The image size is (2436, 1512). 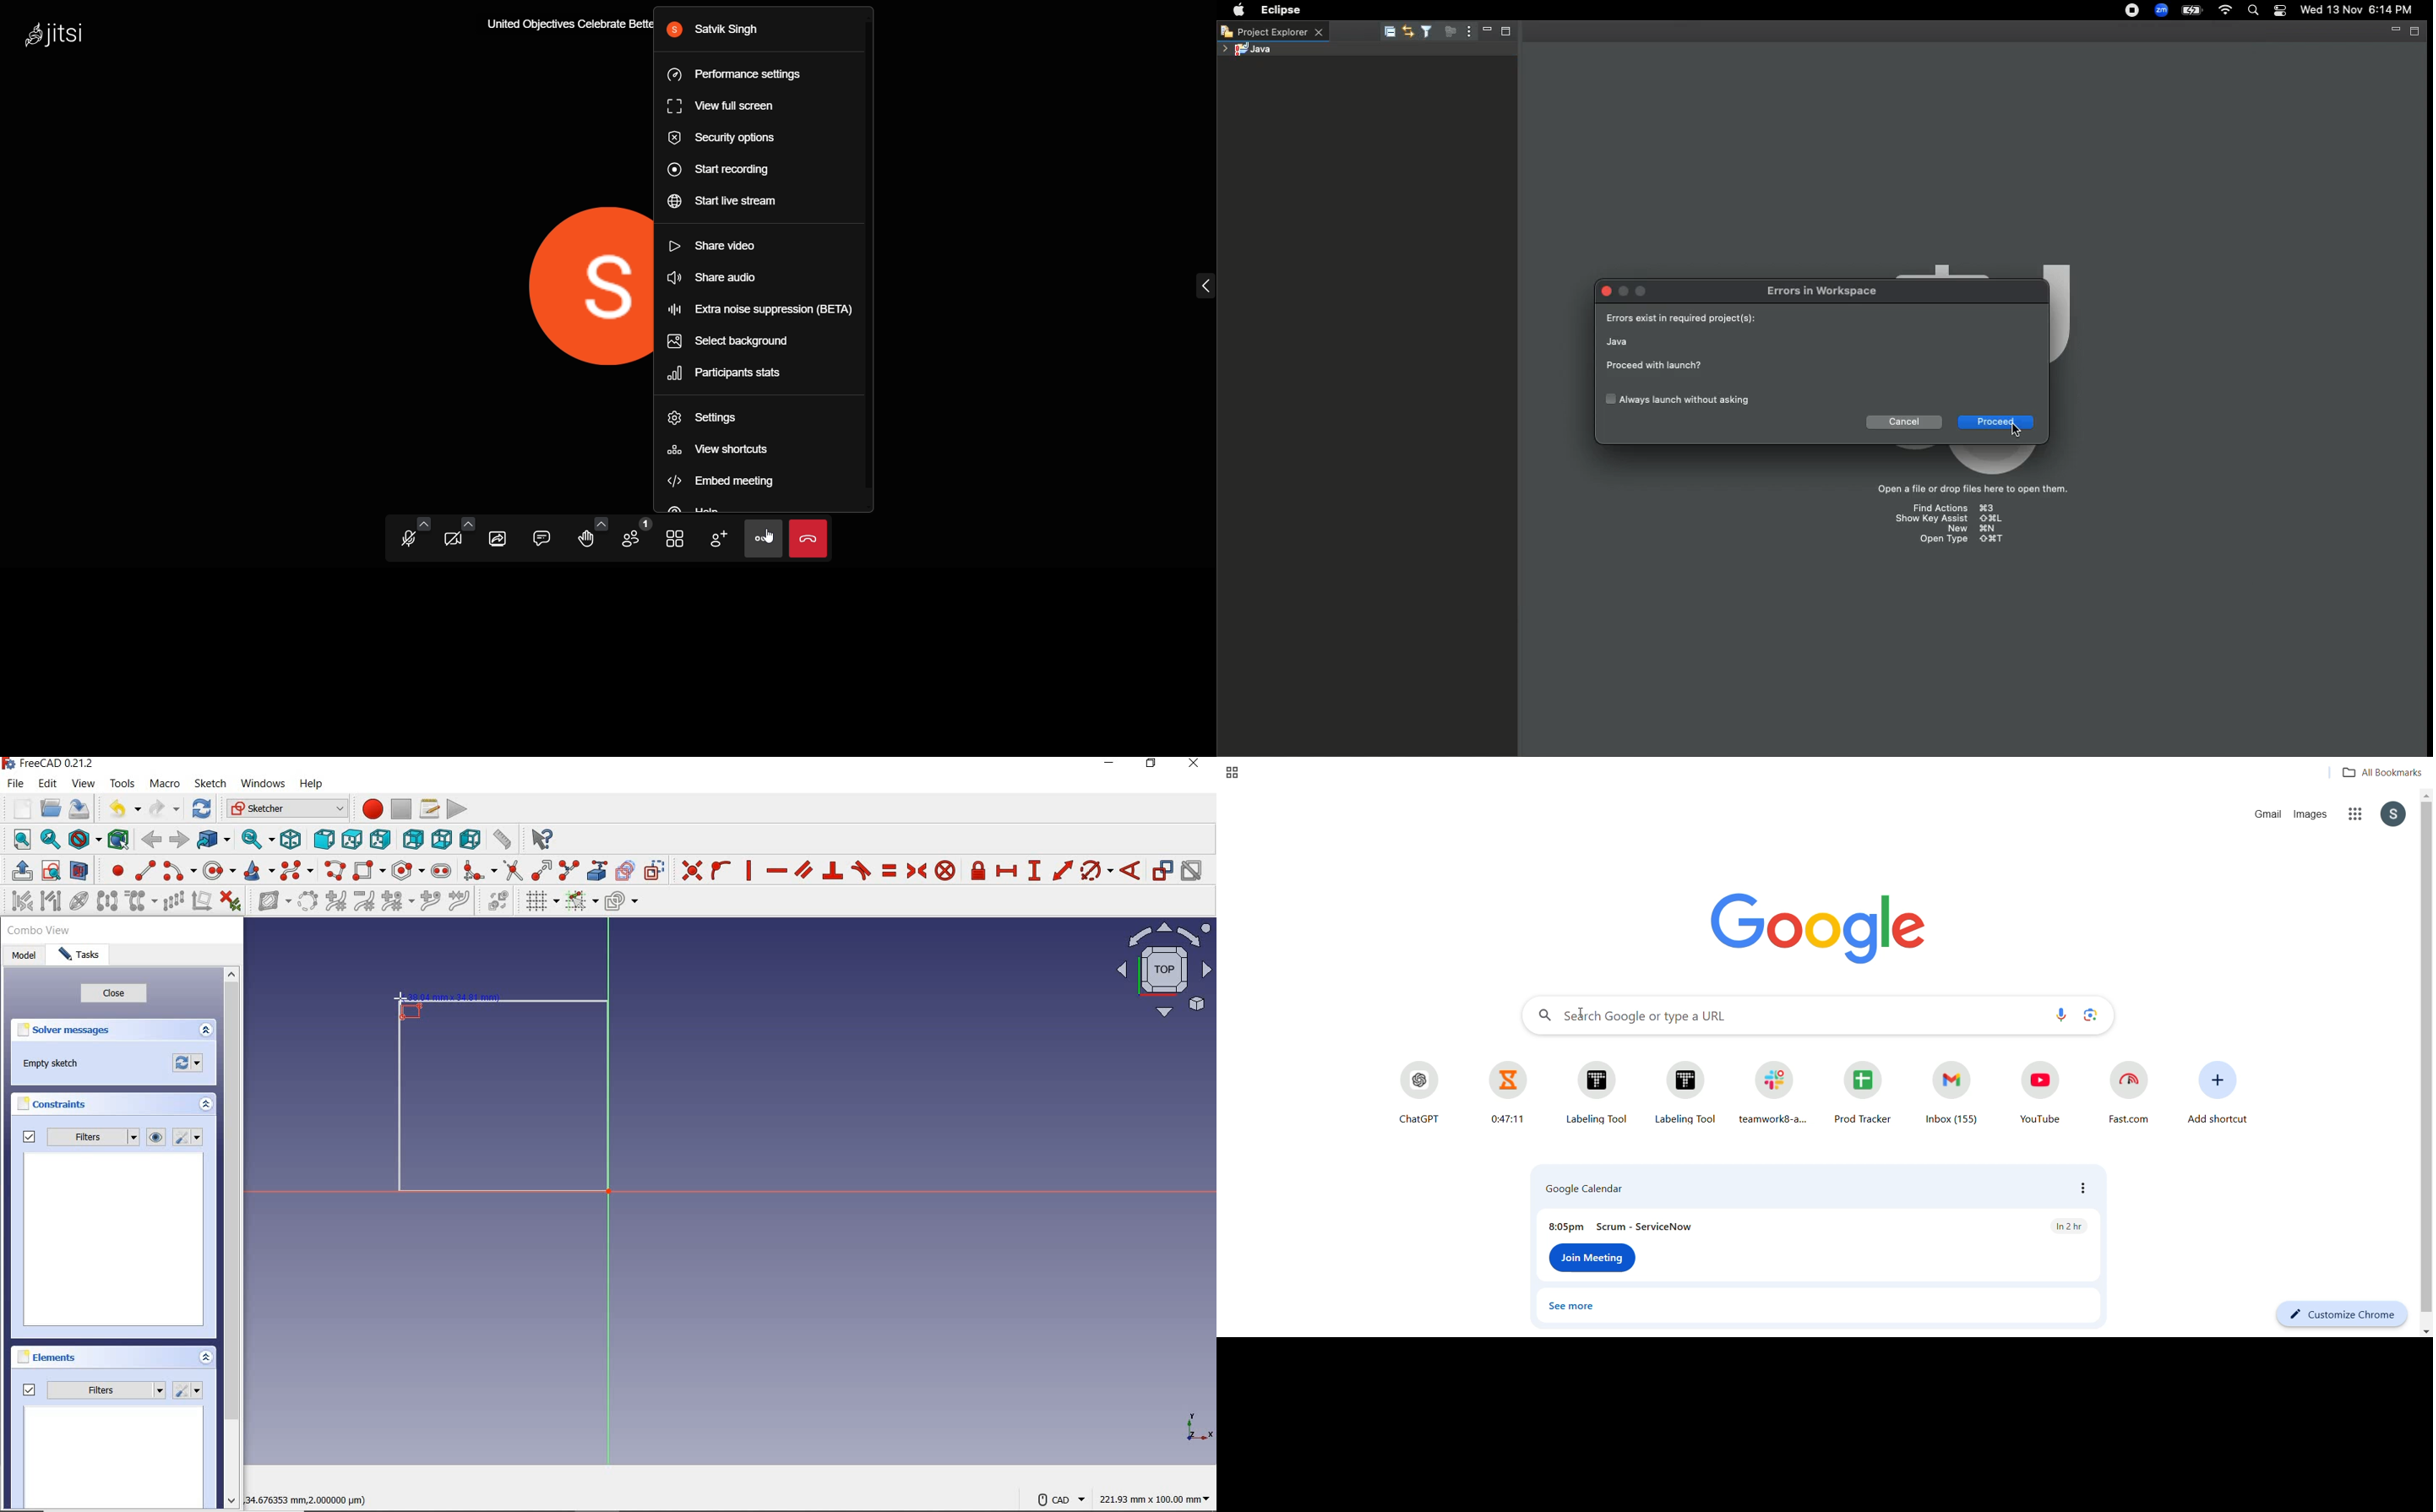 What do you see at coordinates (83, 956) in the screenshot?
I see `tasks` at bounding box center [83, 956].